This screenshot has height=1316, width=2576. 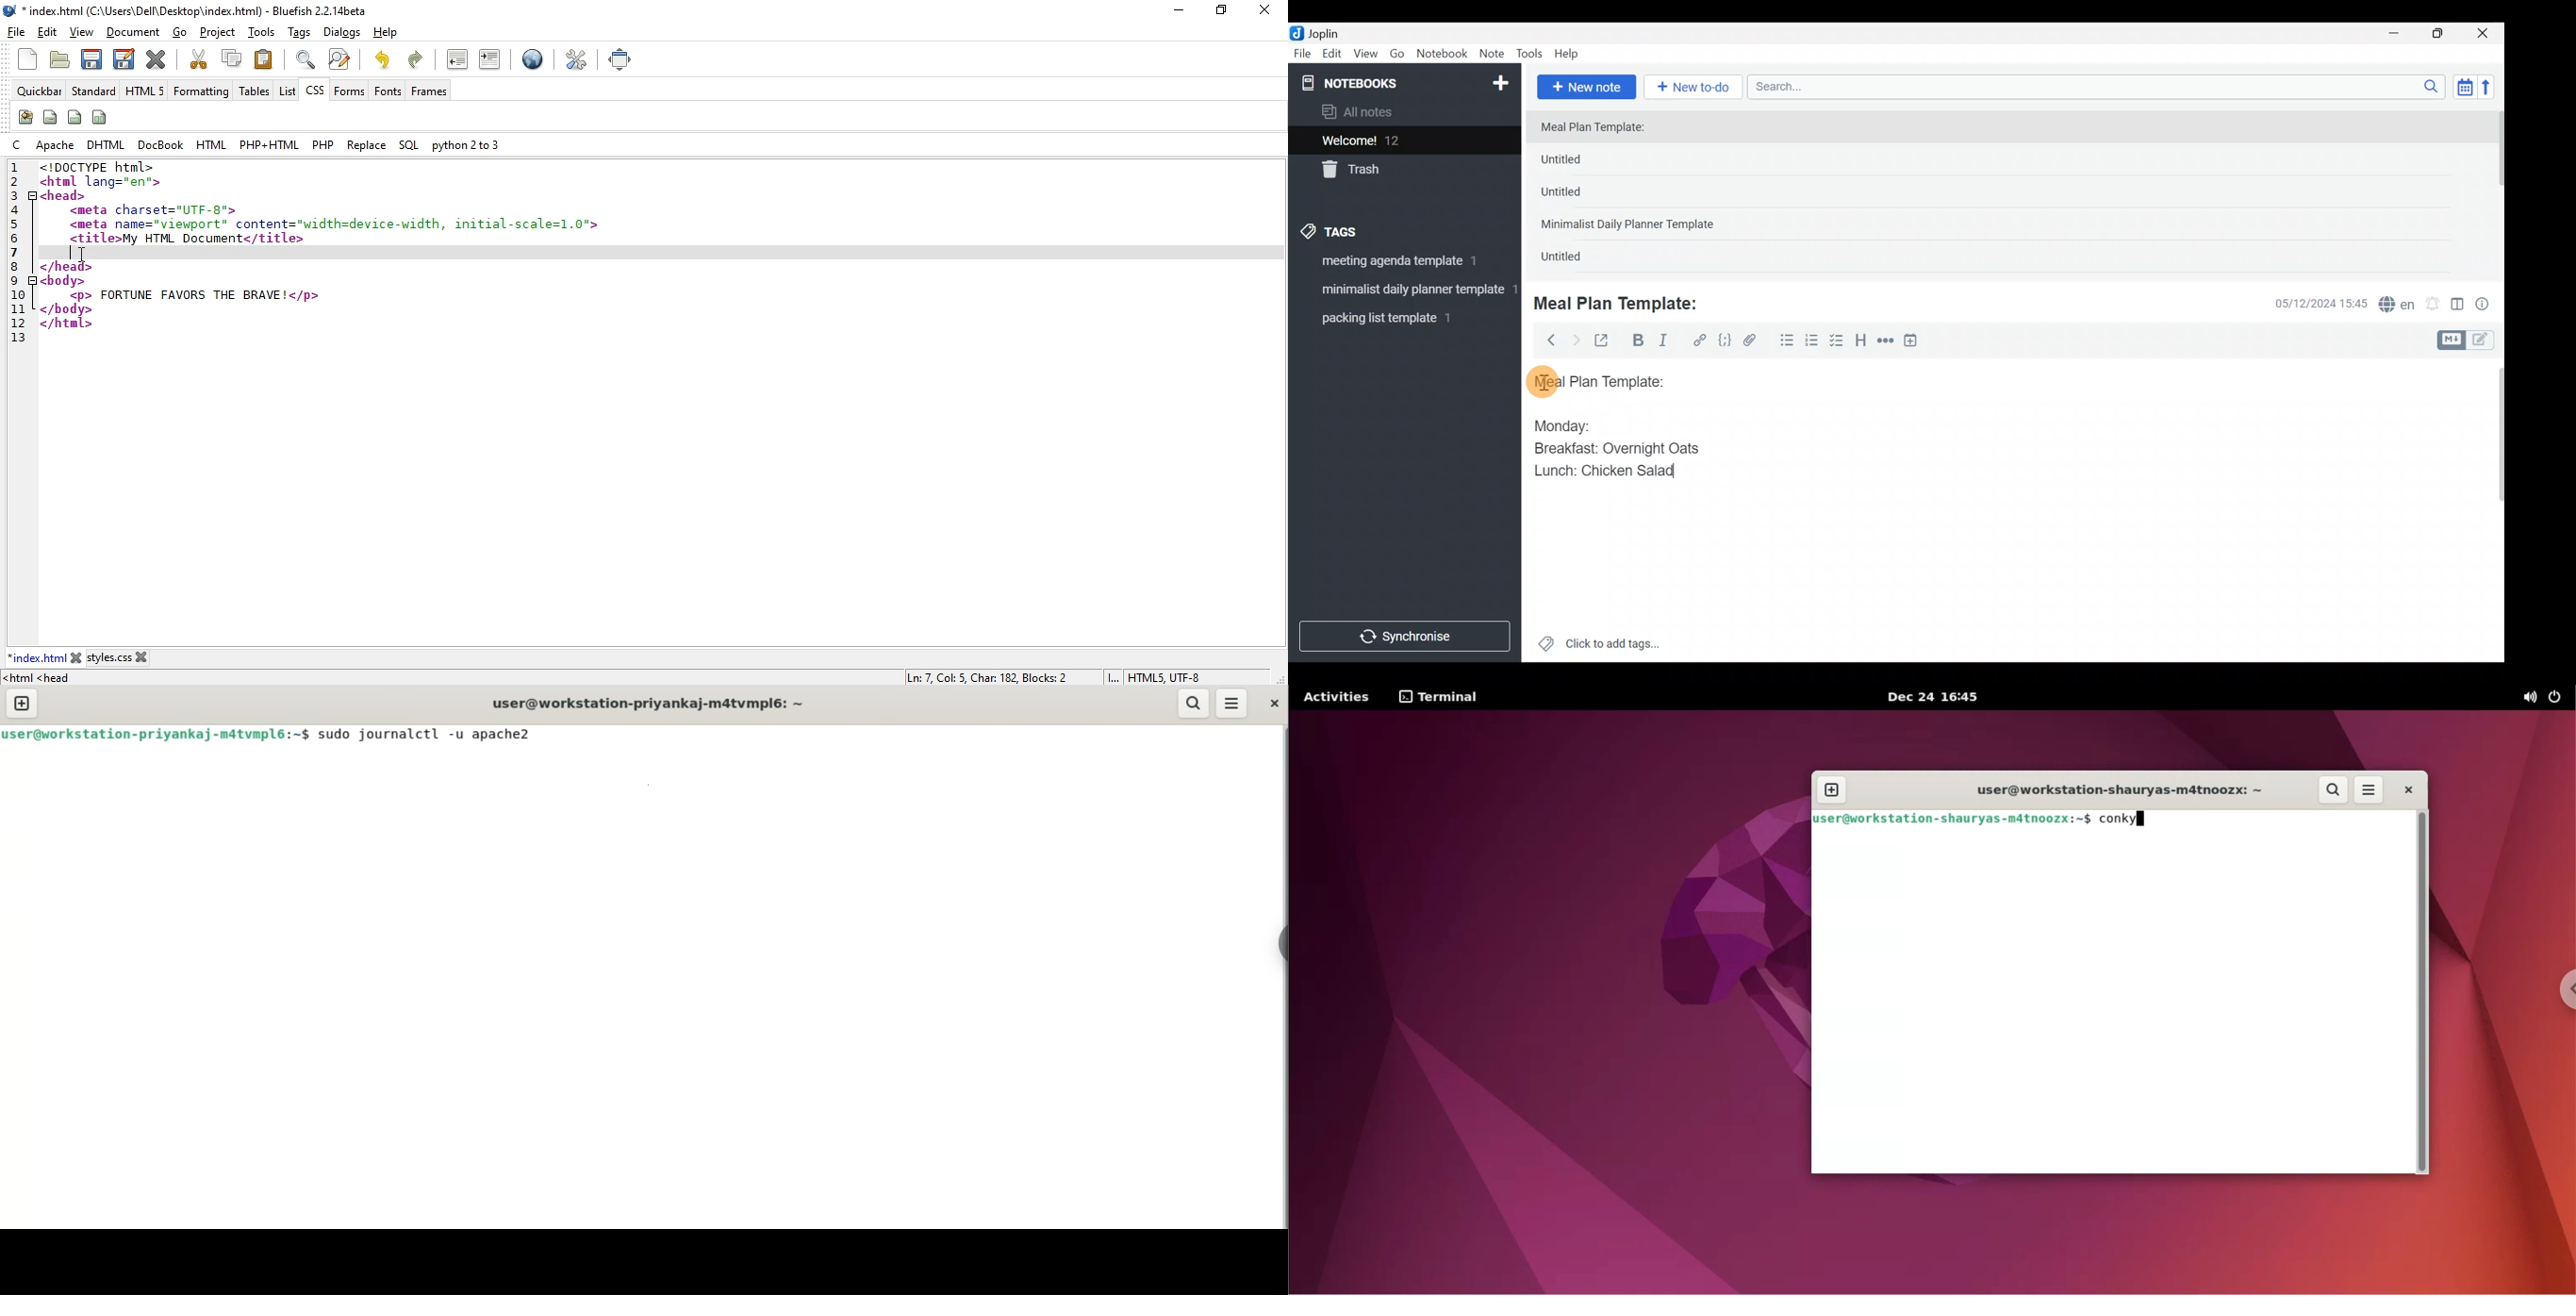 I want to click on help, so click(x=385, y=33).